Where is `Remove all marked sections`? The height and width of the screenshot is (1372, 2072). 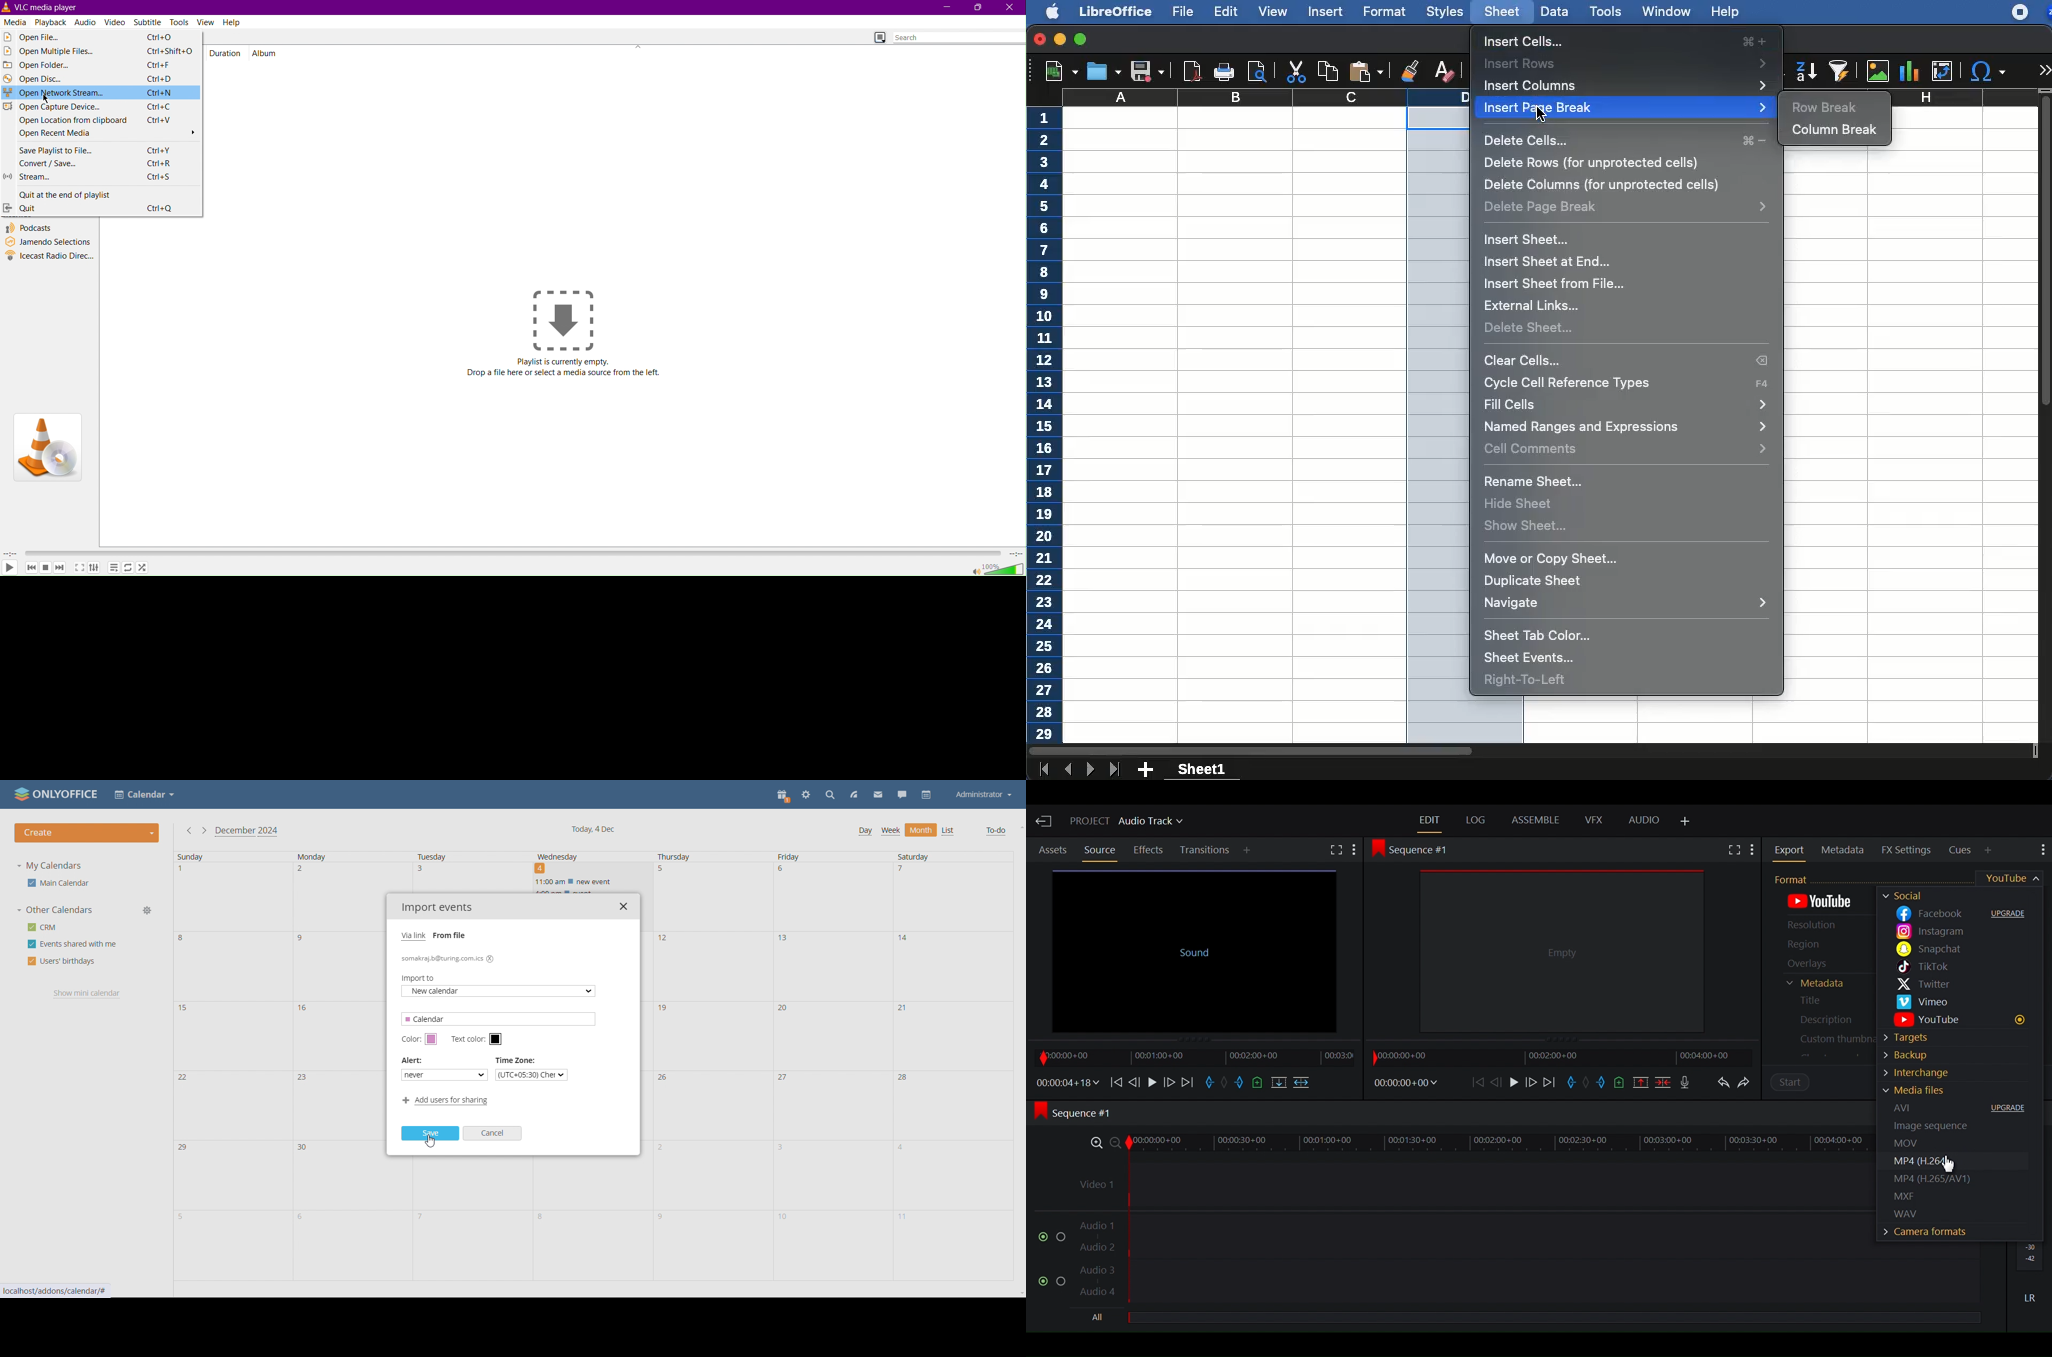 Remove all marked sections is located at coordinates (1641, 1081).